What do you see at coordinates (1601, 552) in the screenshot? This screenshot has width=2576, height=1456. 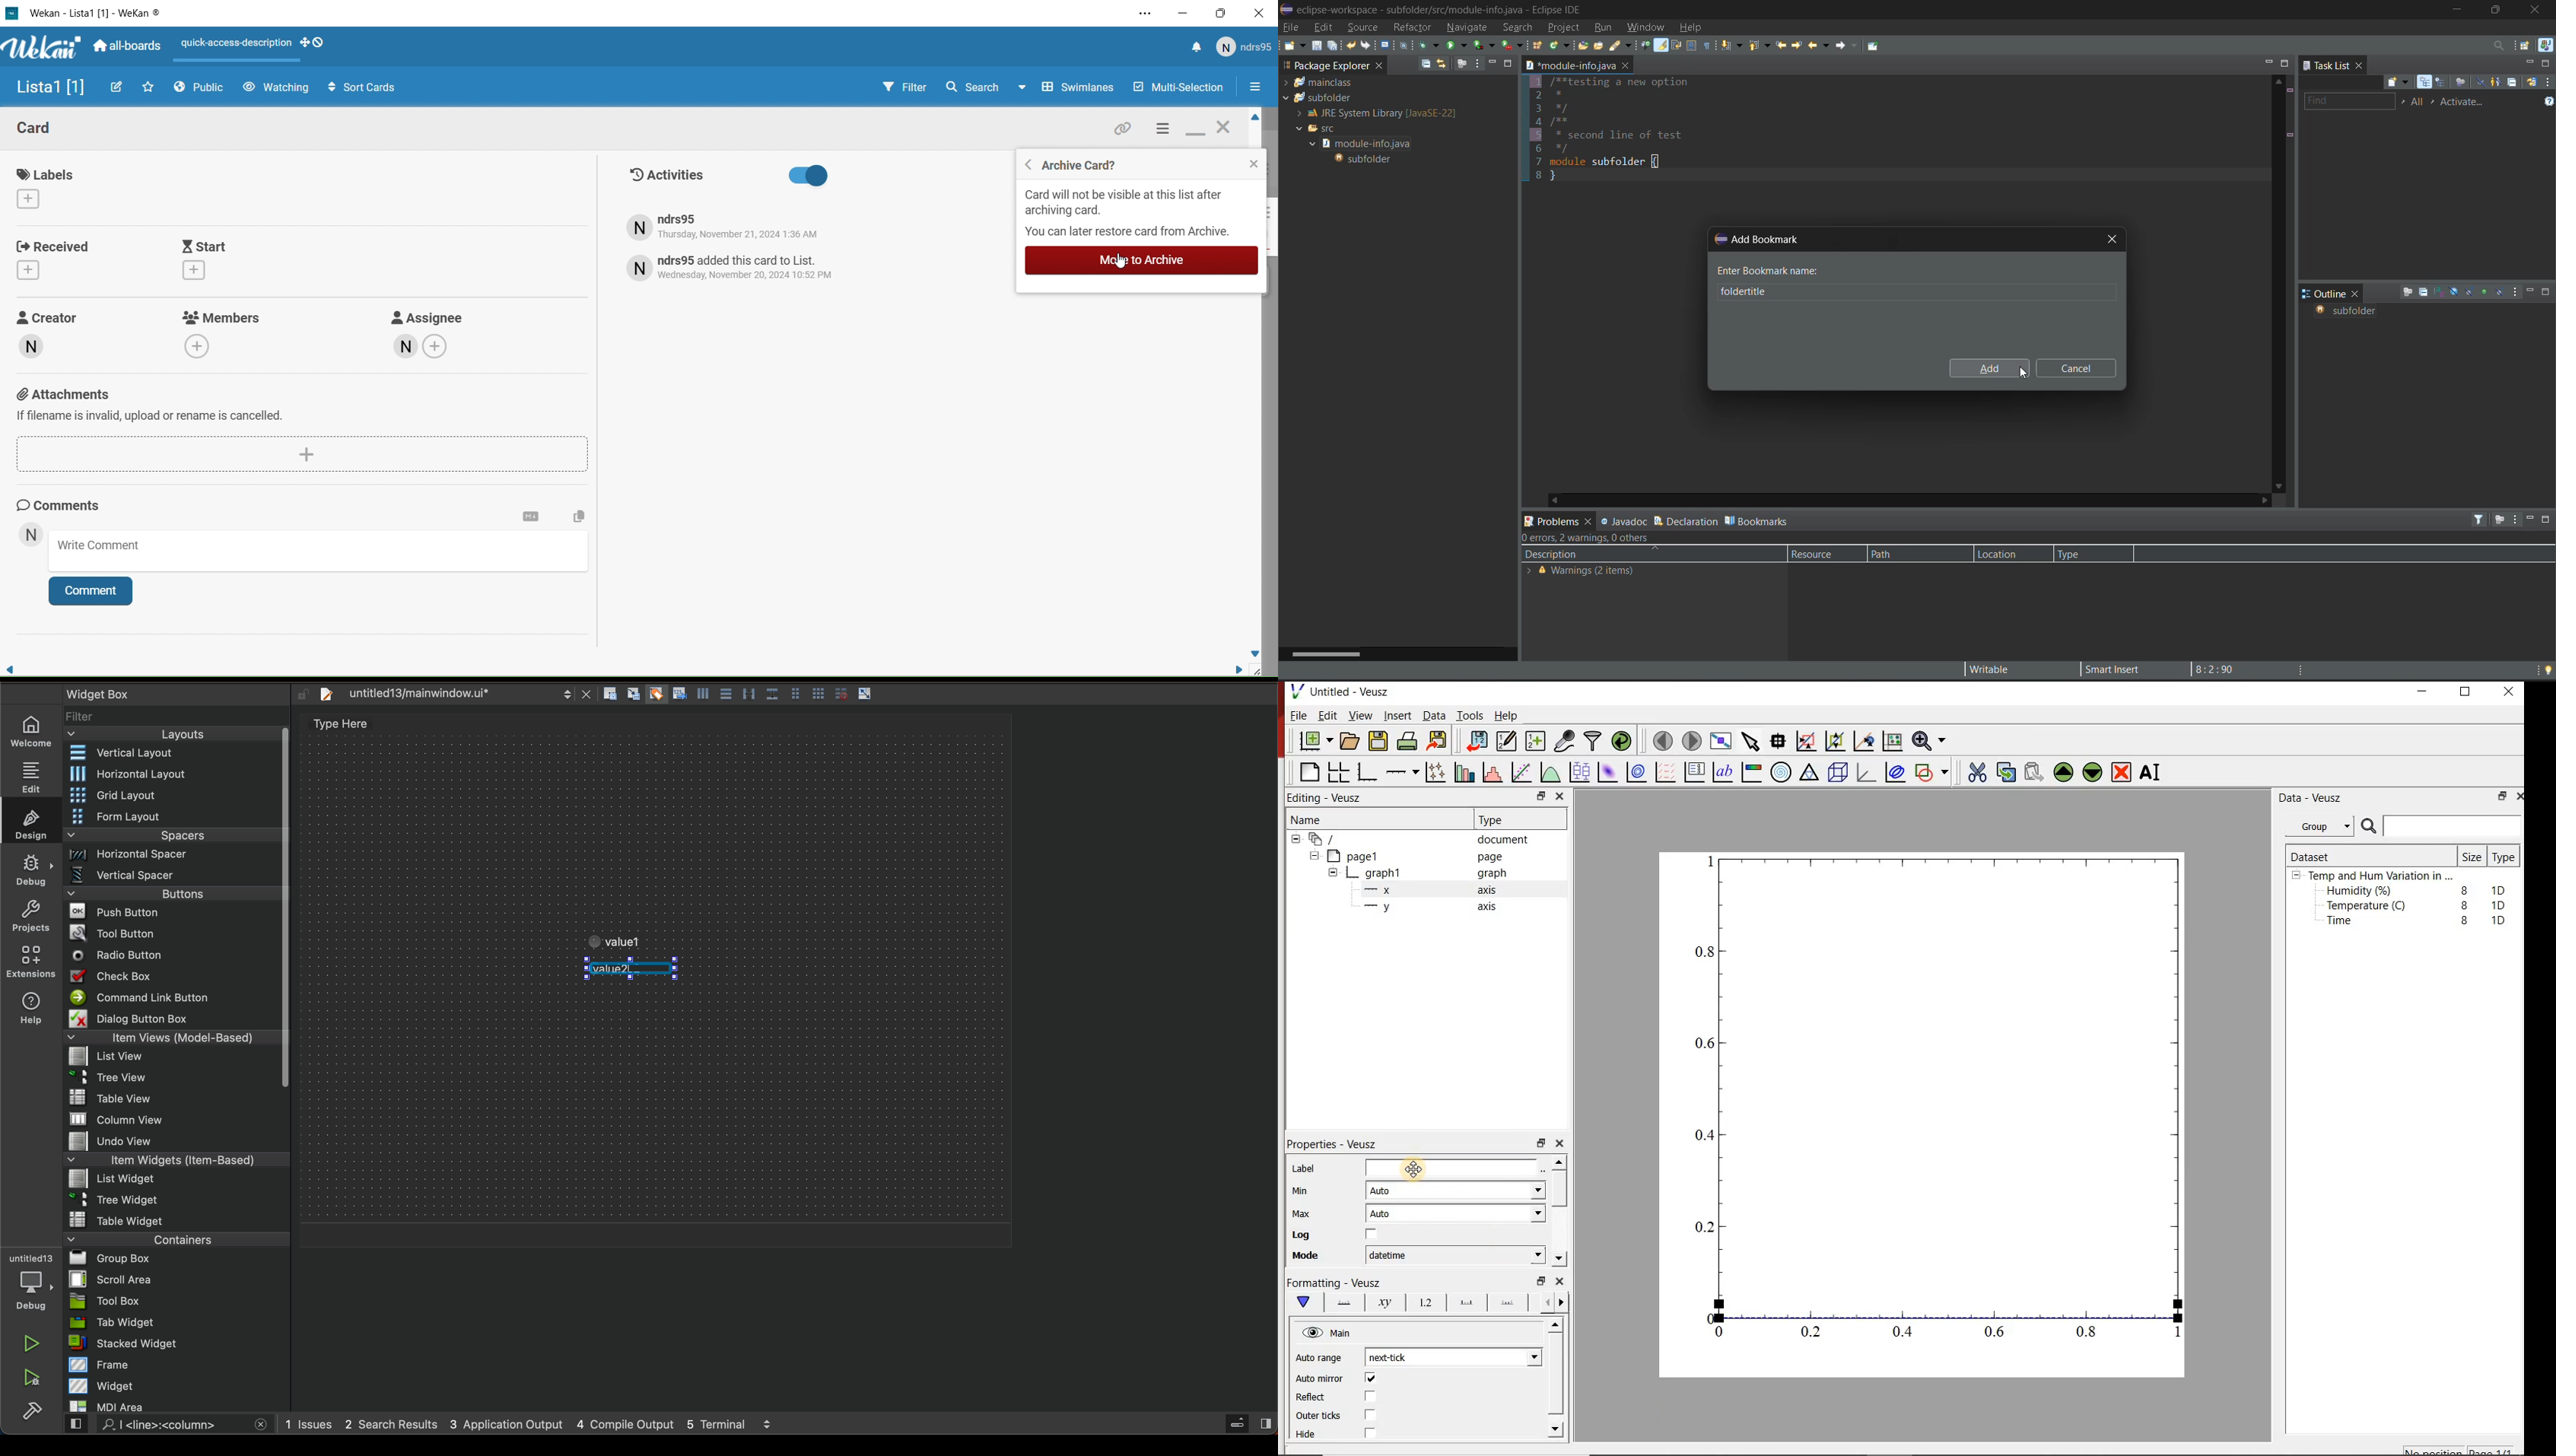 I see `description` at bounding box center [1601, 552].